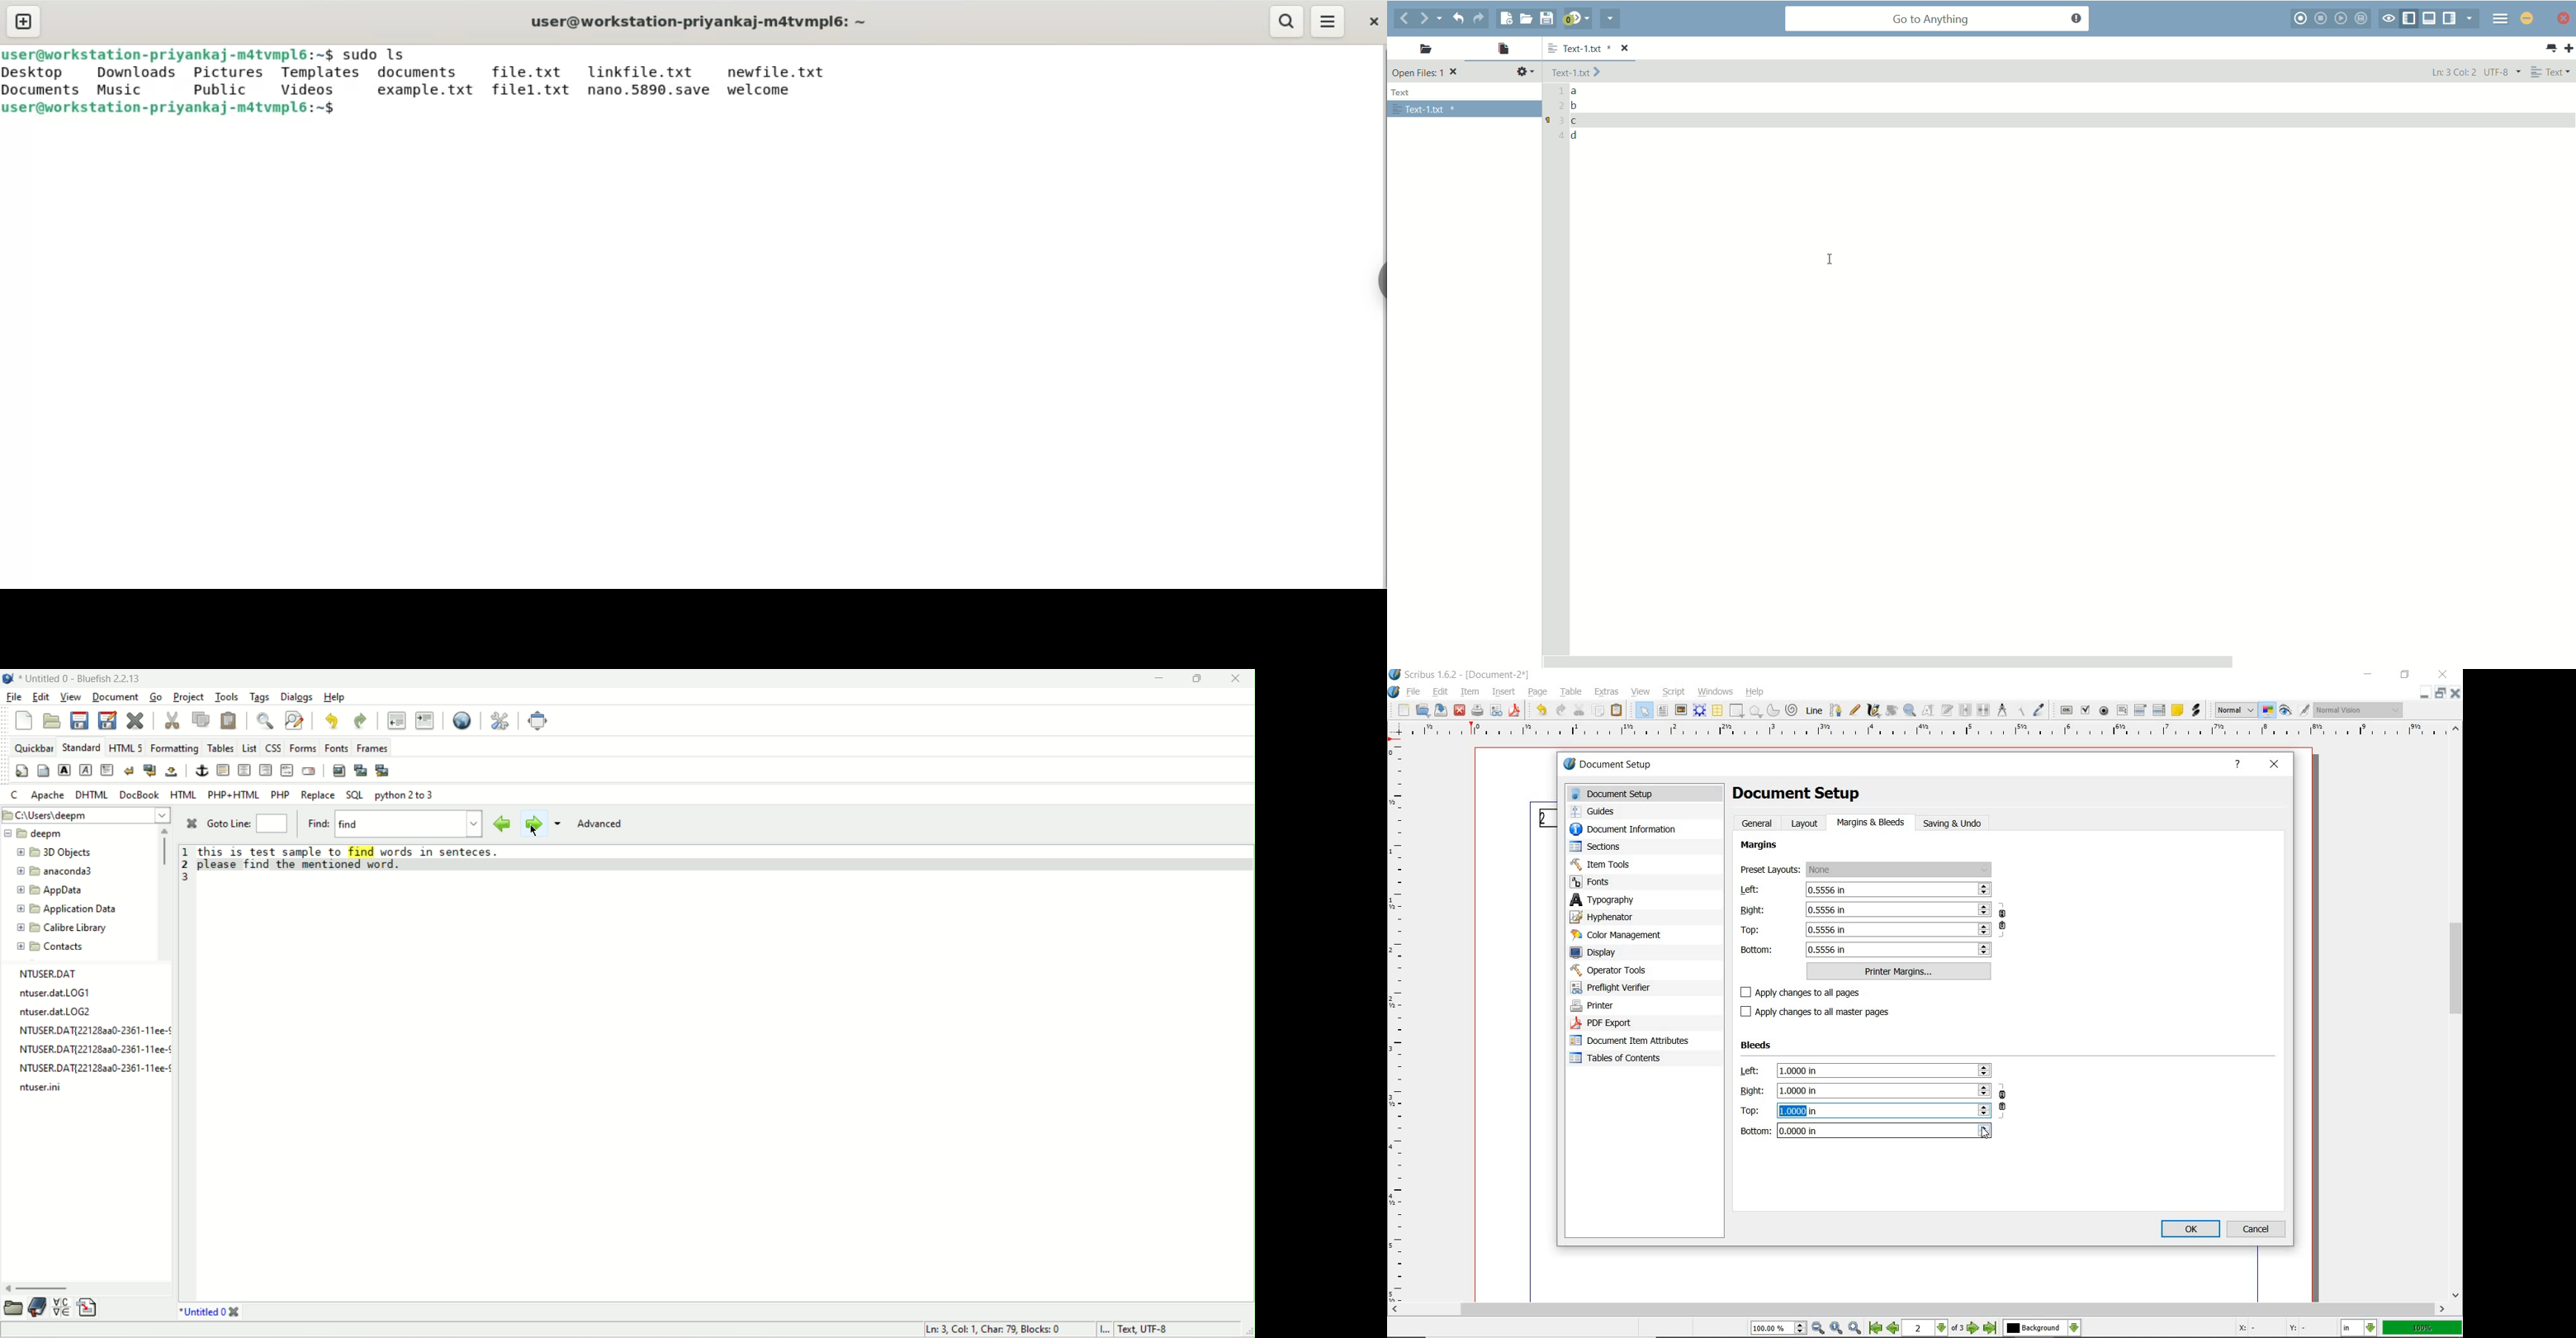  I want to click on | * Untitled 0 - Bluefish 2.2.13, so click(80, 677).